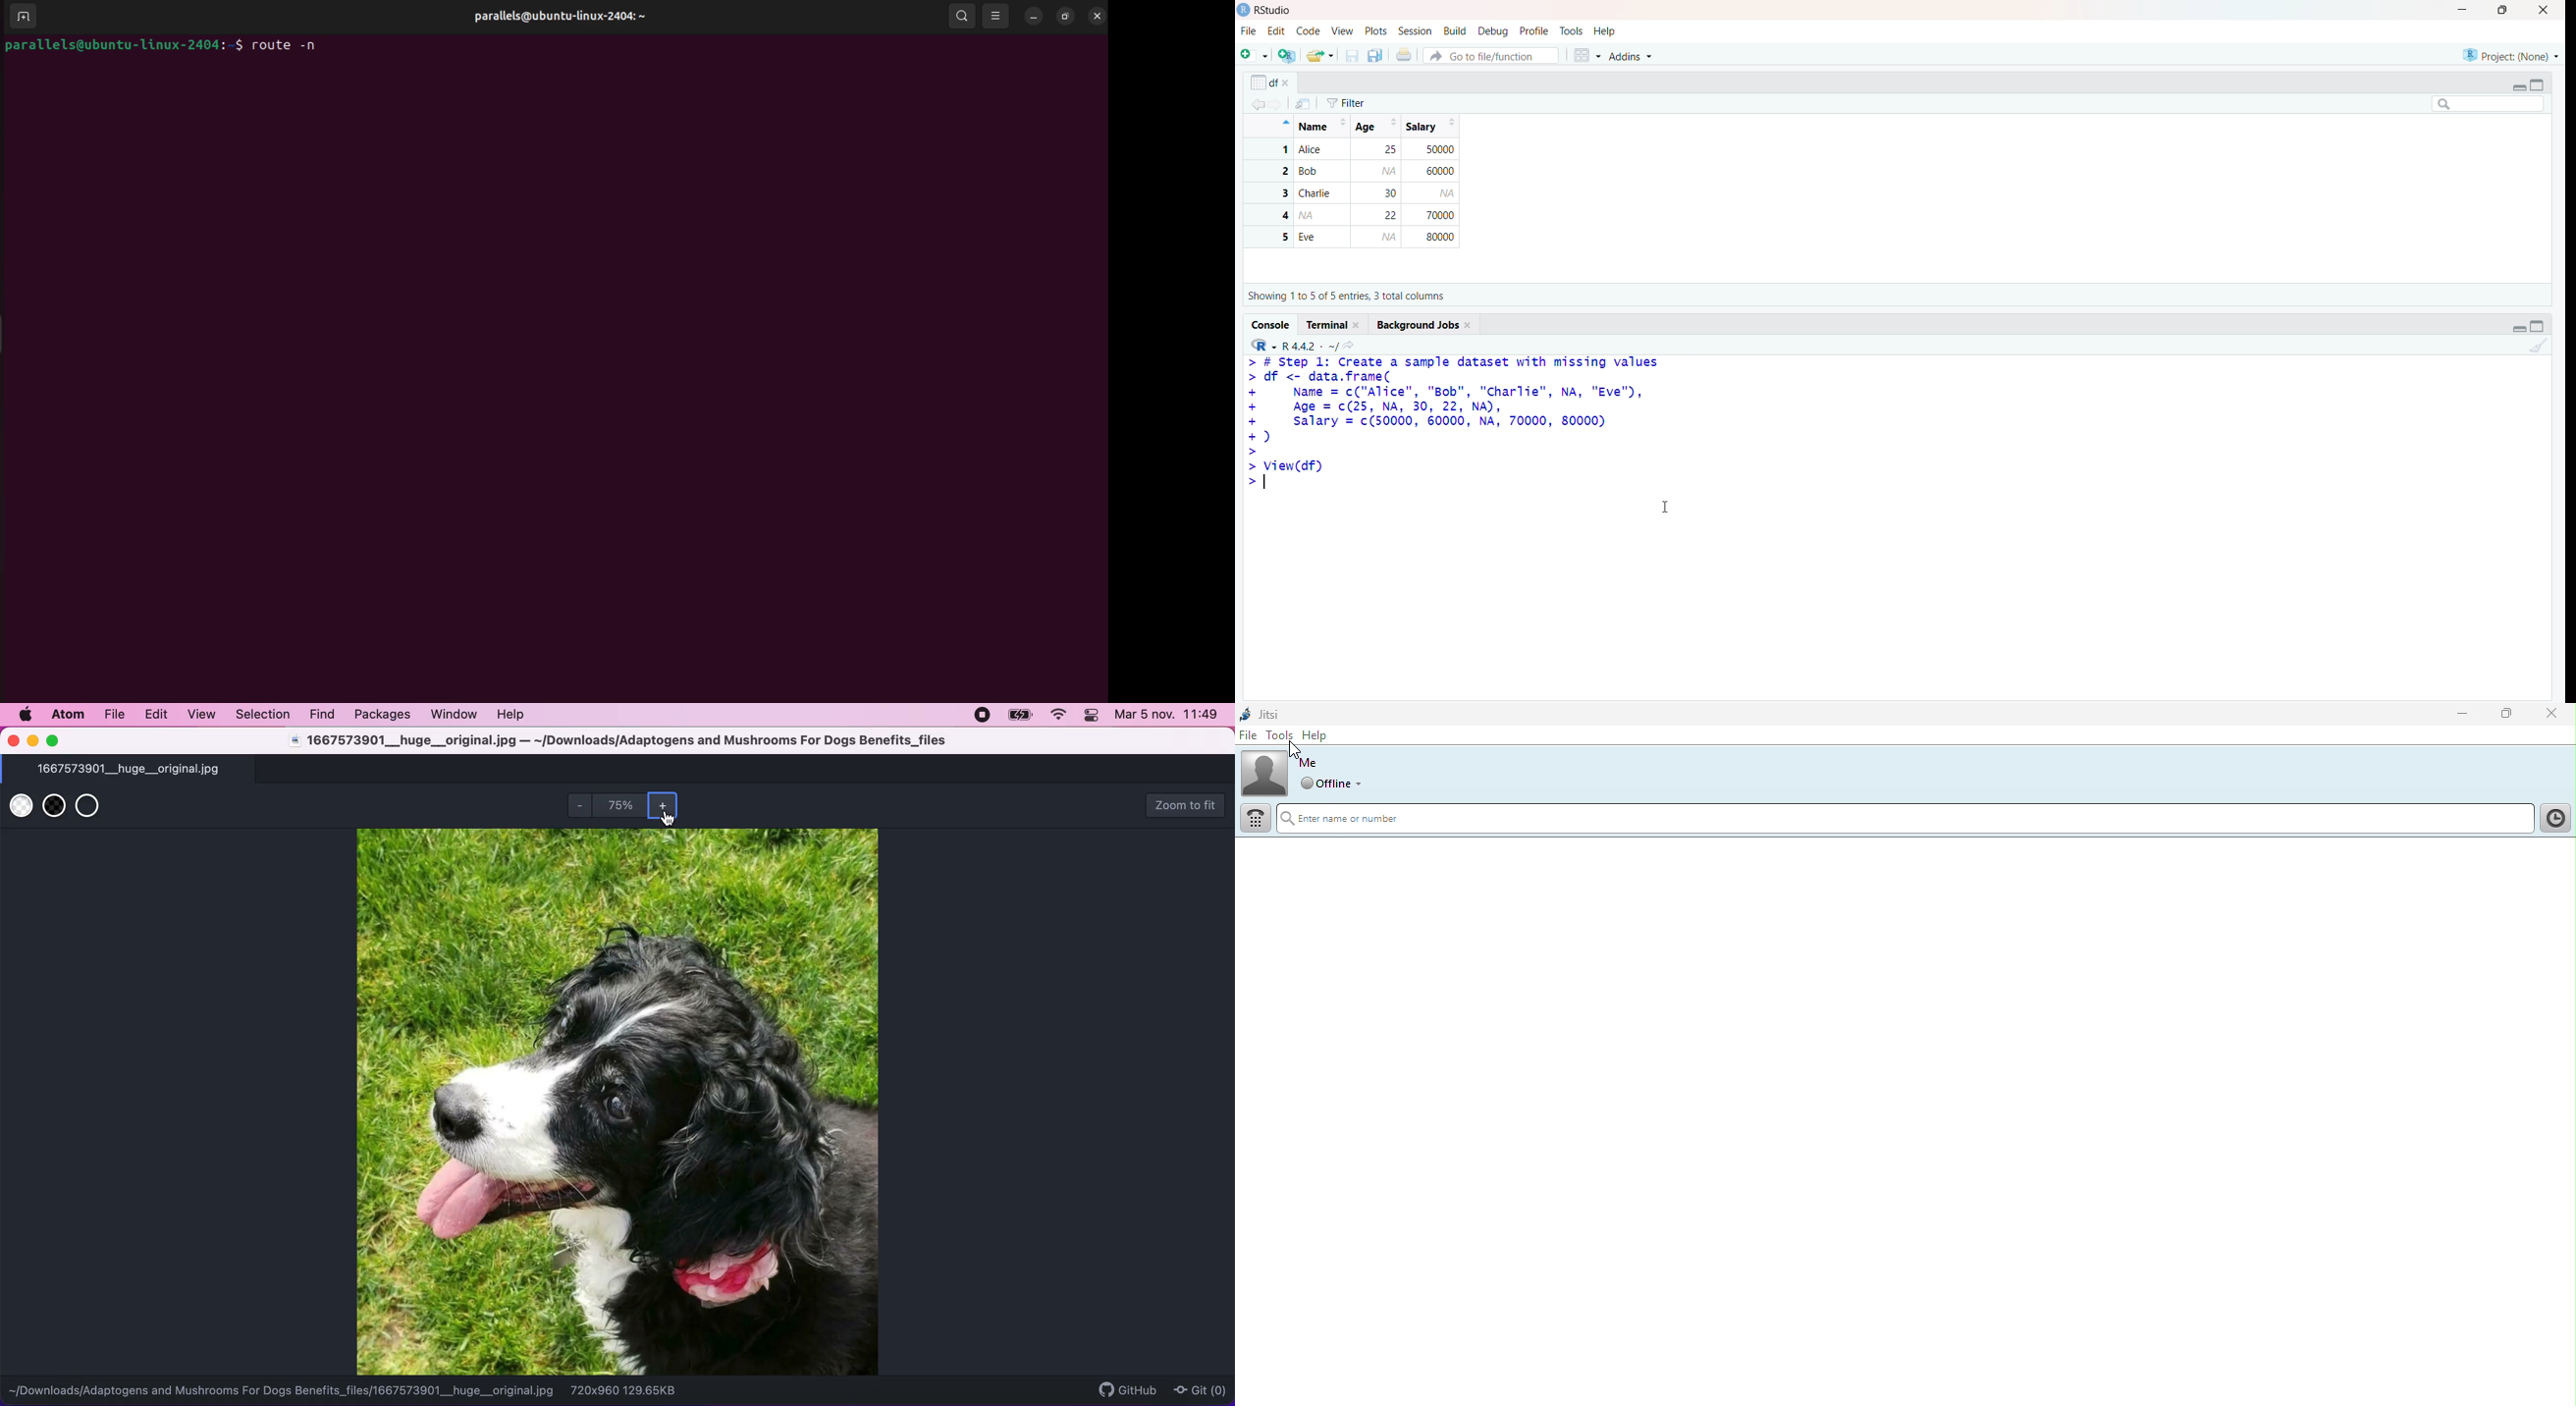  Describe the element at coordinates (2461, 10) in the screenshot. I see `Minimize` at that location.